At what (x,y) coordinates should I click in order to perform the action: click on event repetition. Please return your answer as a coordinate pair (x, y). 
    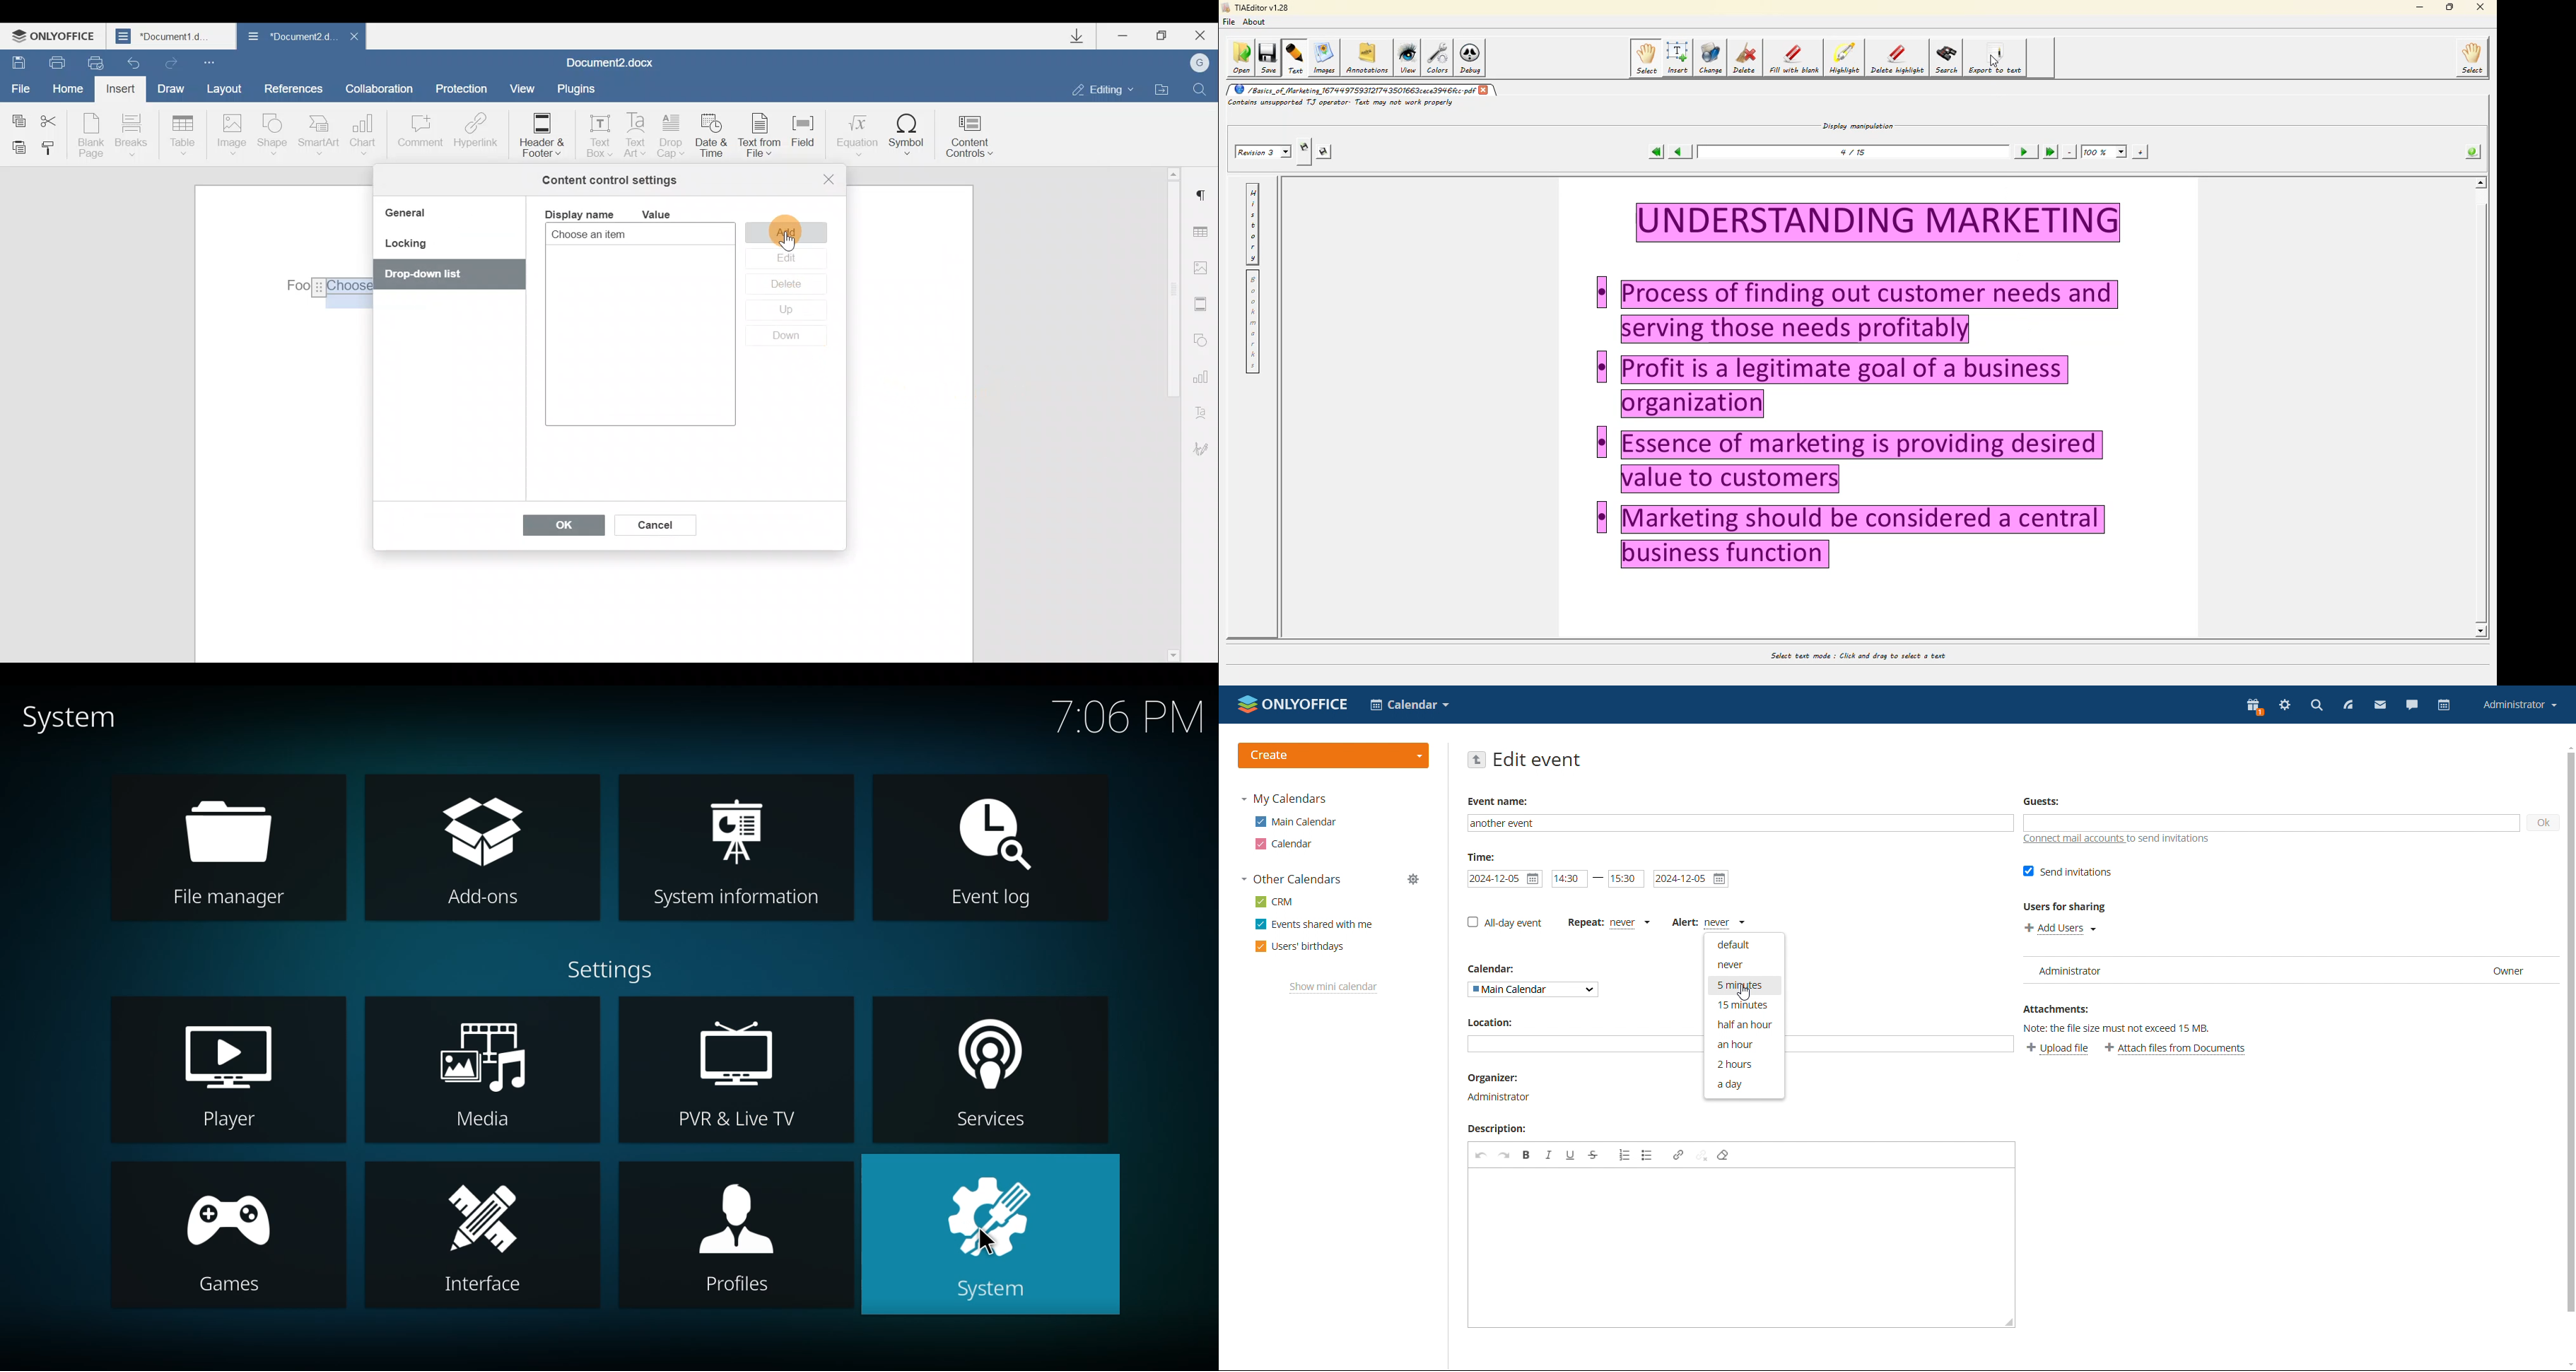
    Looking at the image, I should click on (1609, 923).